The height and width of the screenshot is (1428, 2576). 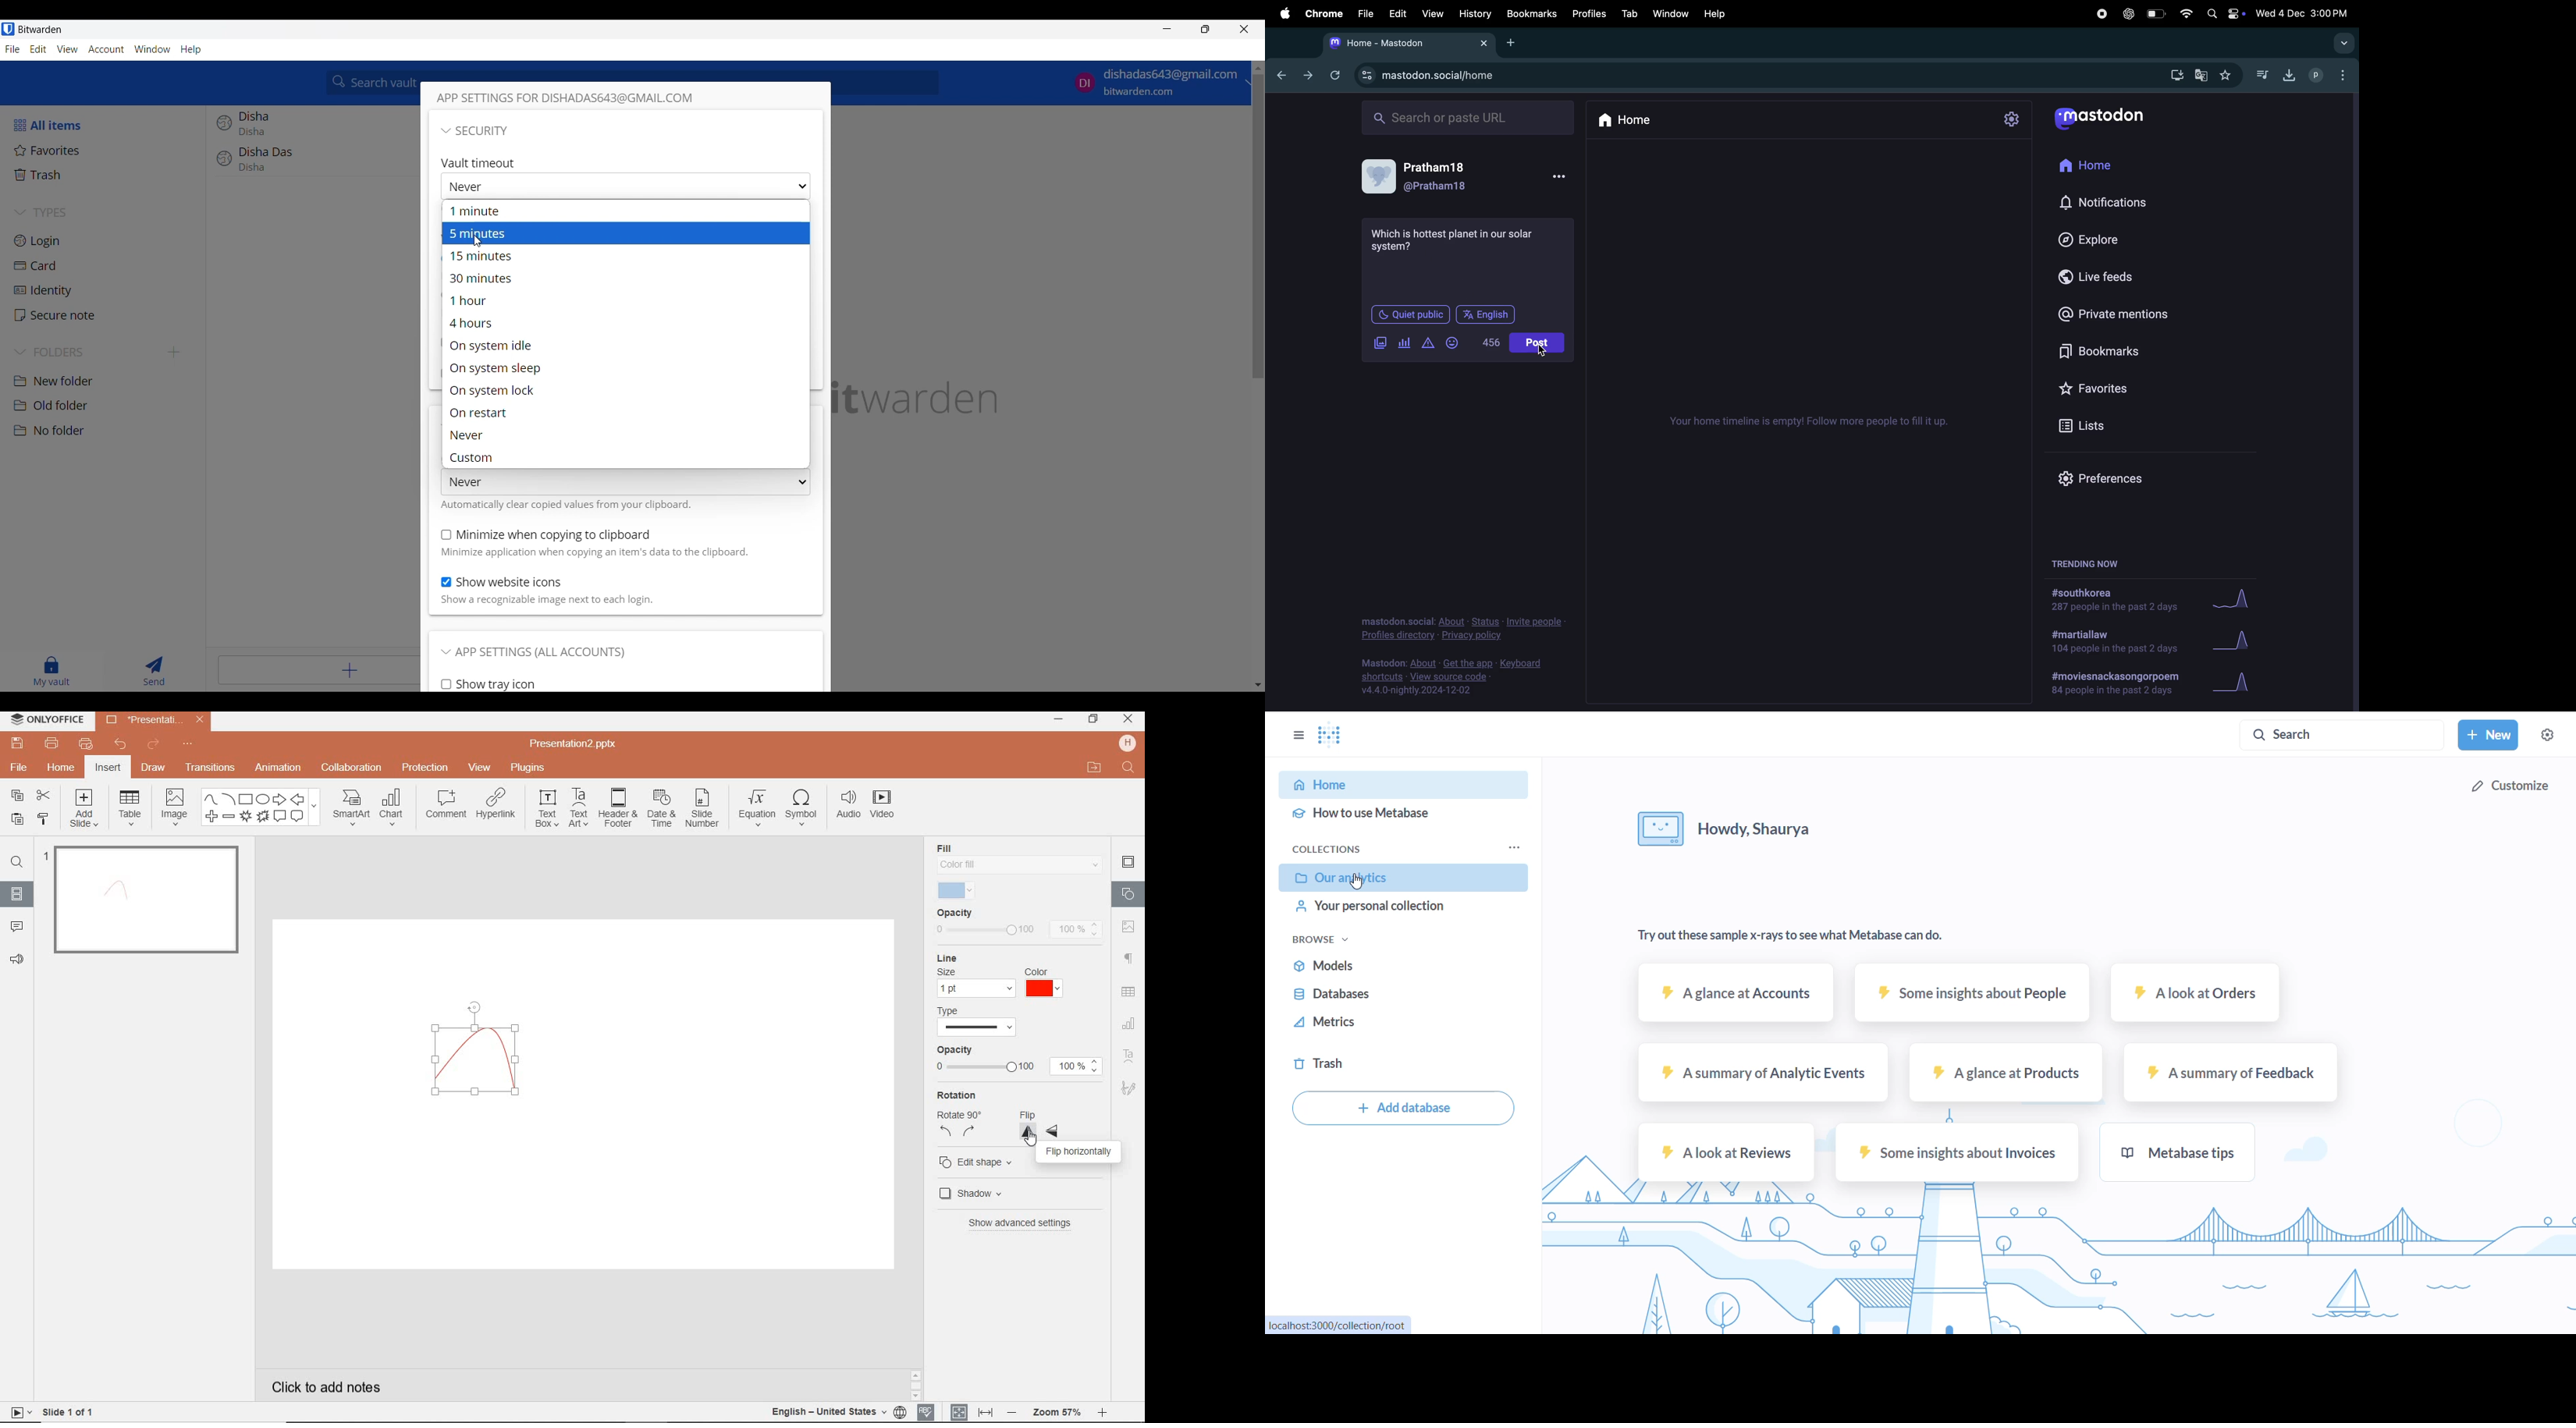 What do you see at coordinates (143, 904) in the screenshot?
I see `SLIDE1` at bounding box center [143, 904].